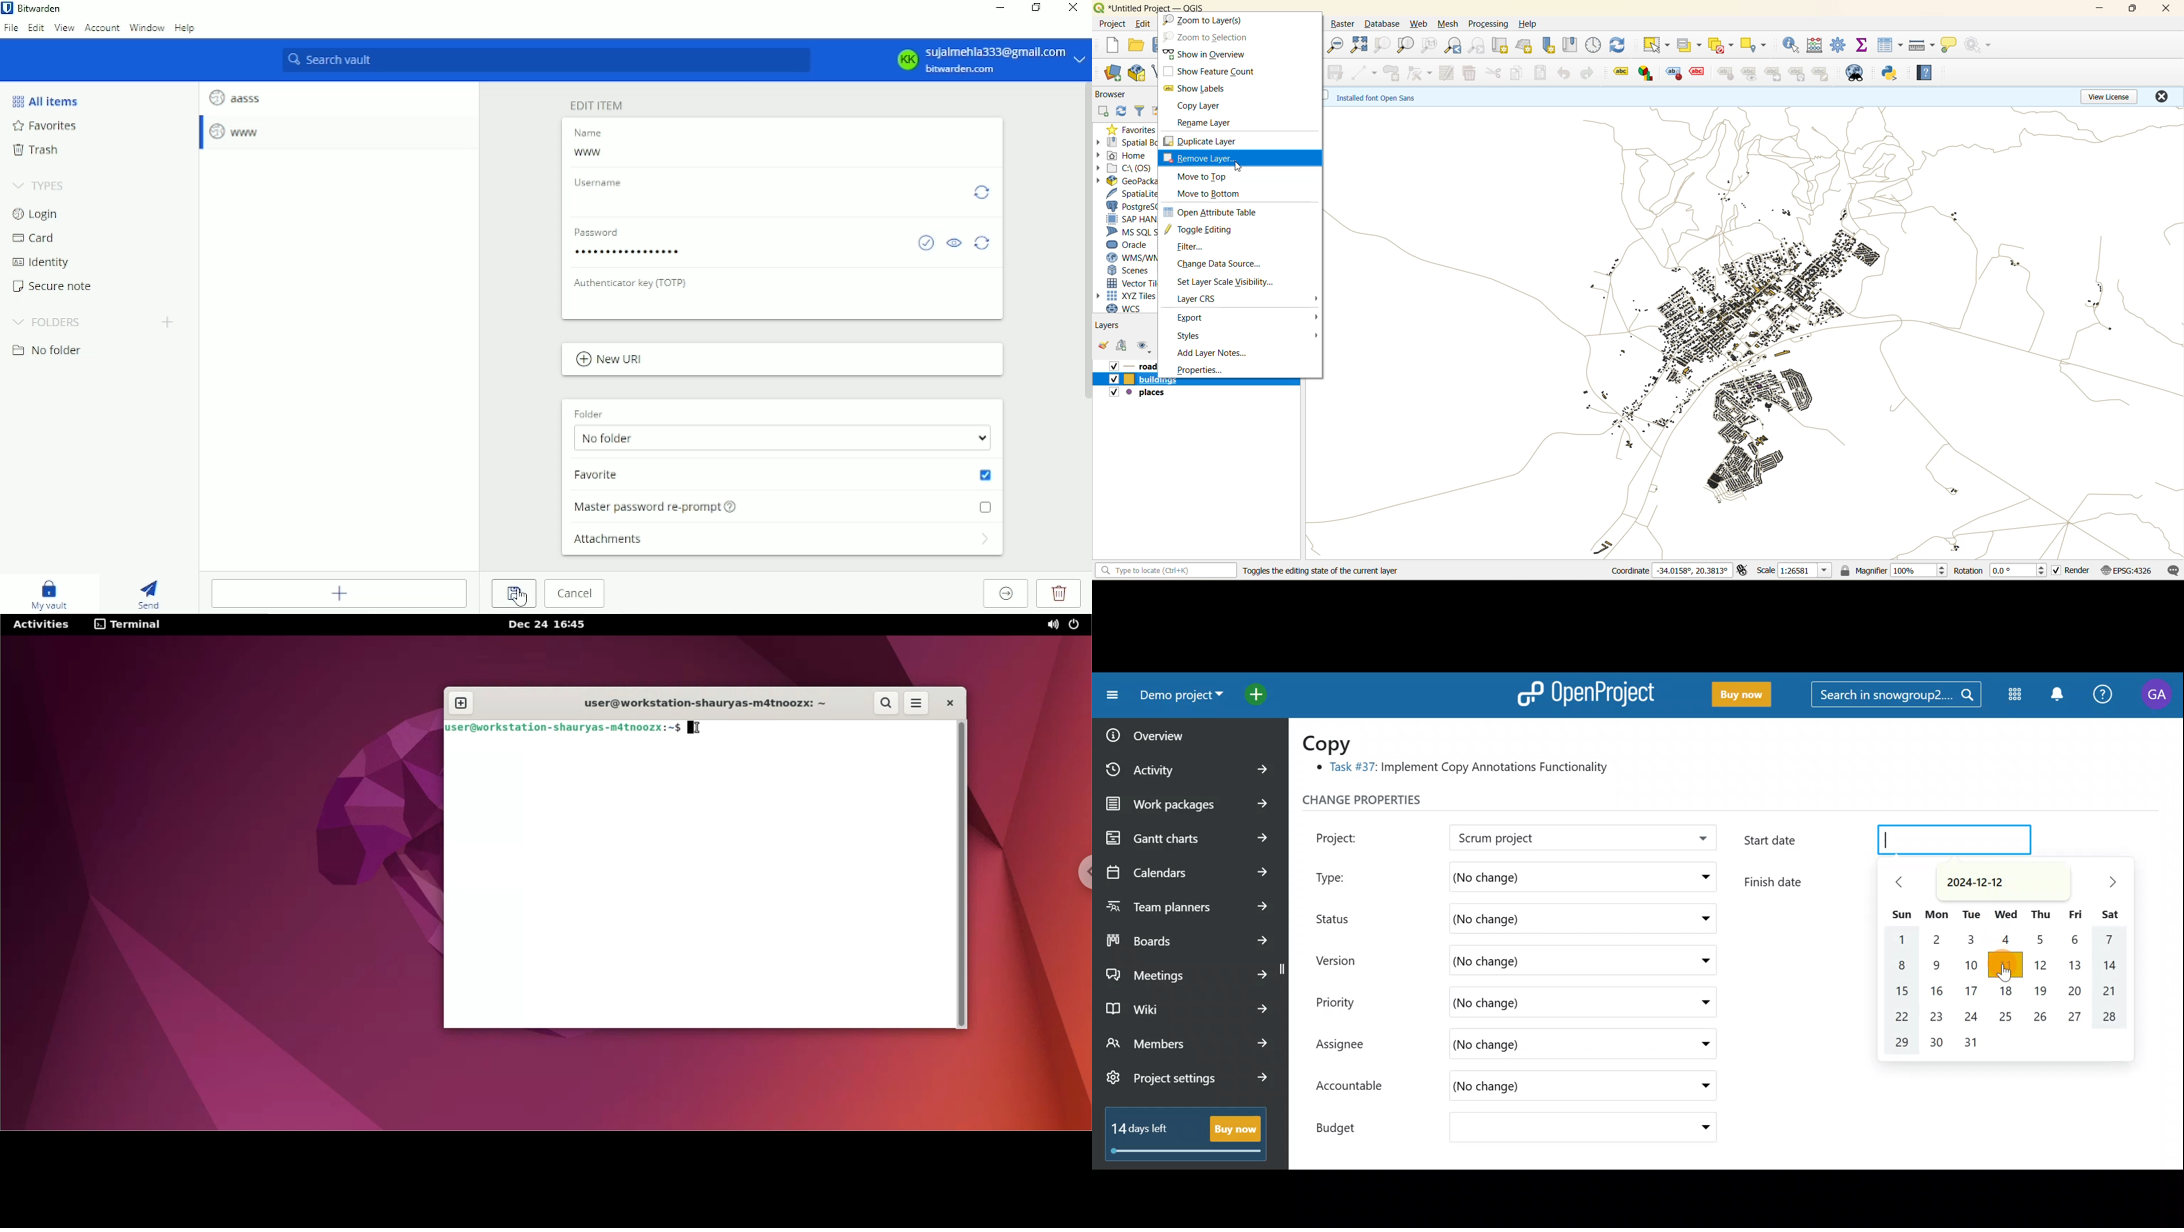 This screenshot has width=2184, height=1232. What do you see at coordinates (36, 239) in the screenshot?
I see `Card` at bounding box center [36, 239].